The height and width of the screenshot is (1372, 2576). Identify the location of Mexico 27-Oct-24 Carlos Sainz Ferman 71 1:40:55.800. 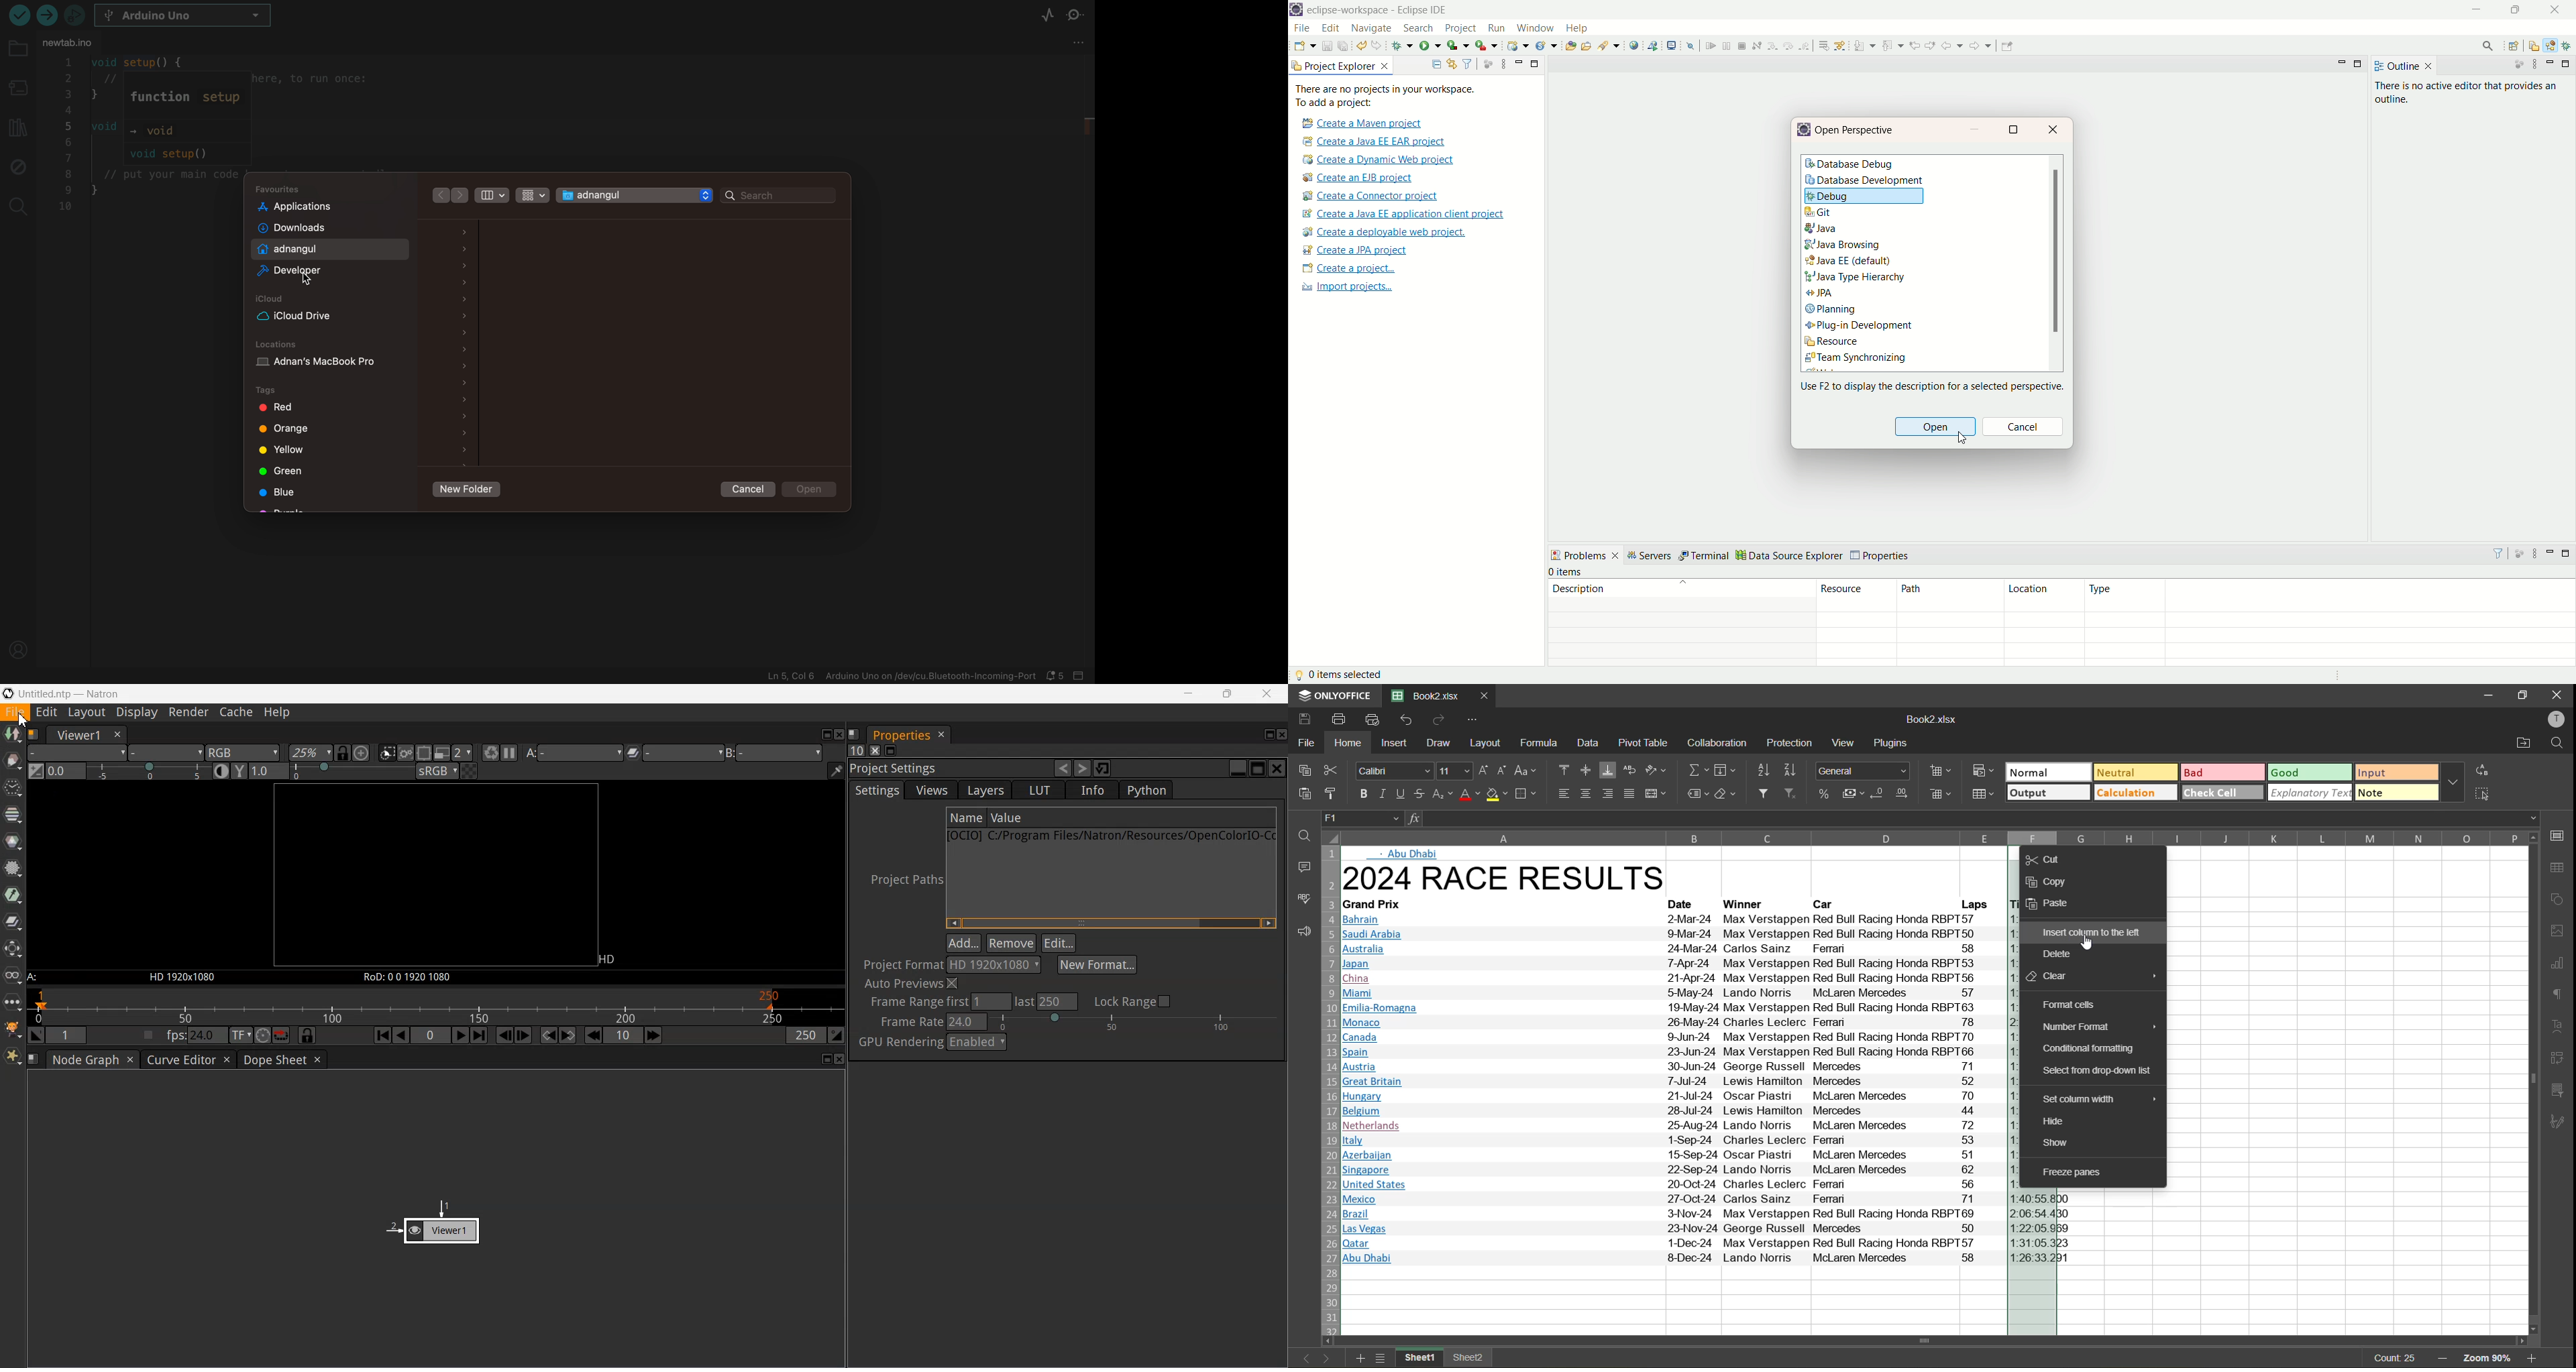
(1707, 1199).